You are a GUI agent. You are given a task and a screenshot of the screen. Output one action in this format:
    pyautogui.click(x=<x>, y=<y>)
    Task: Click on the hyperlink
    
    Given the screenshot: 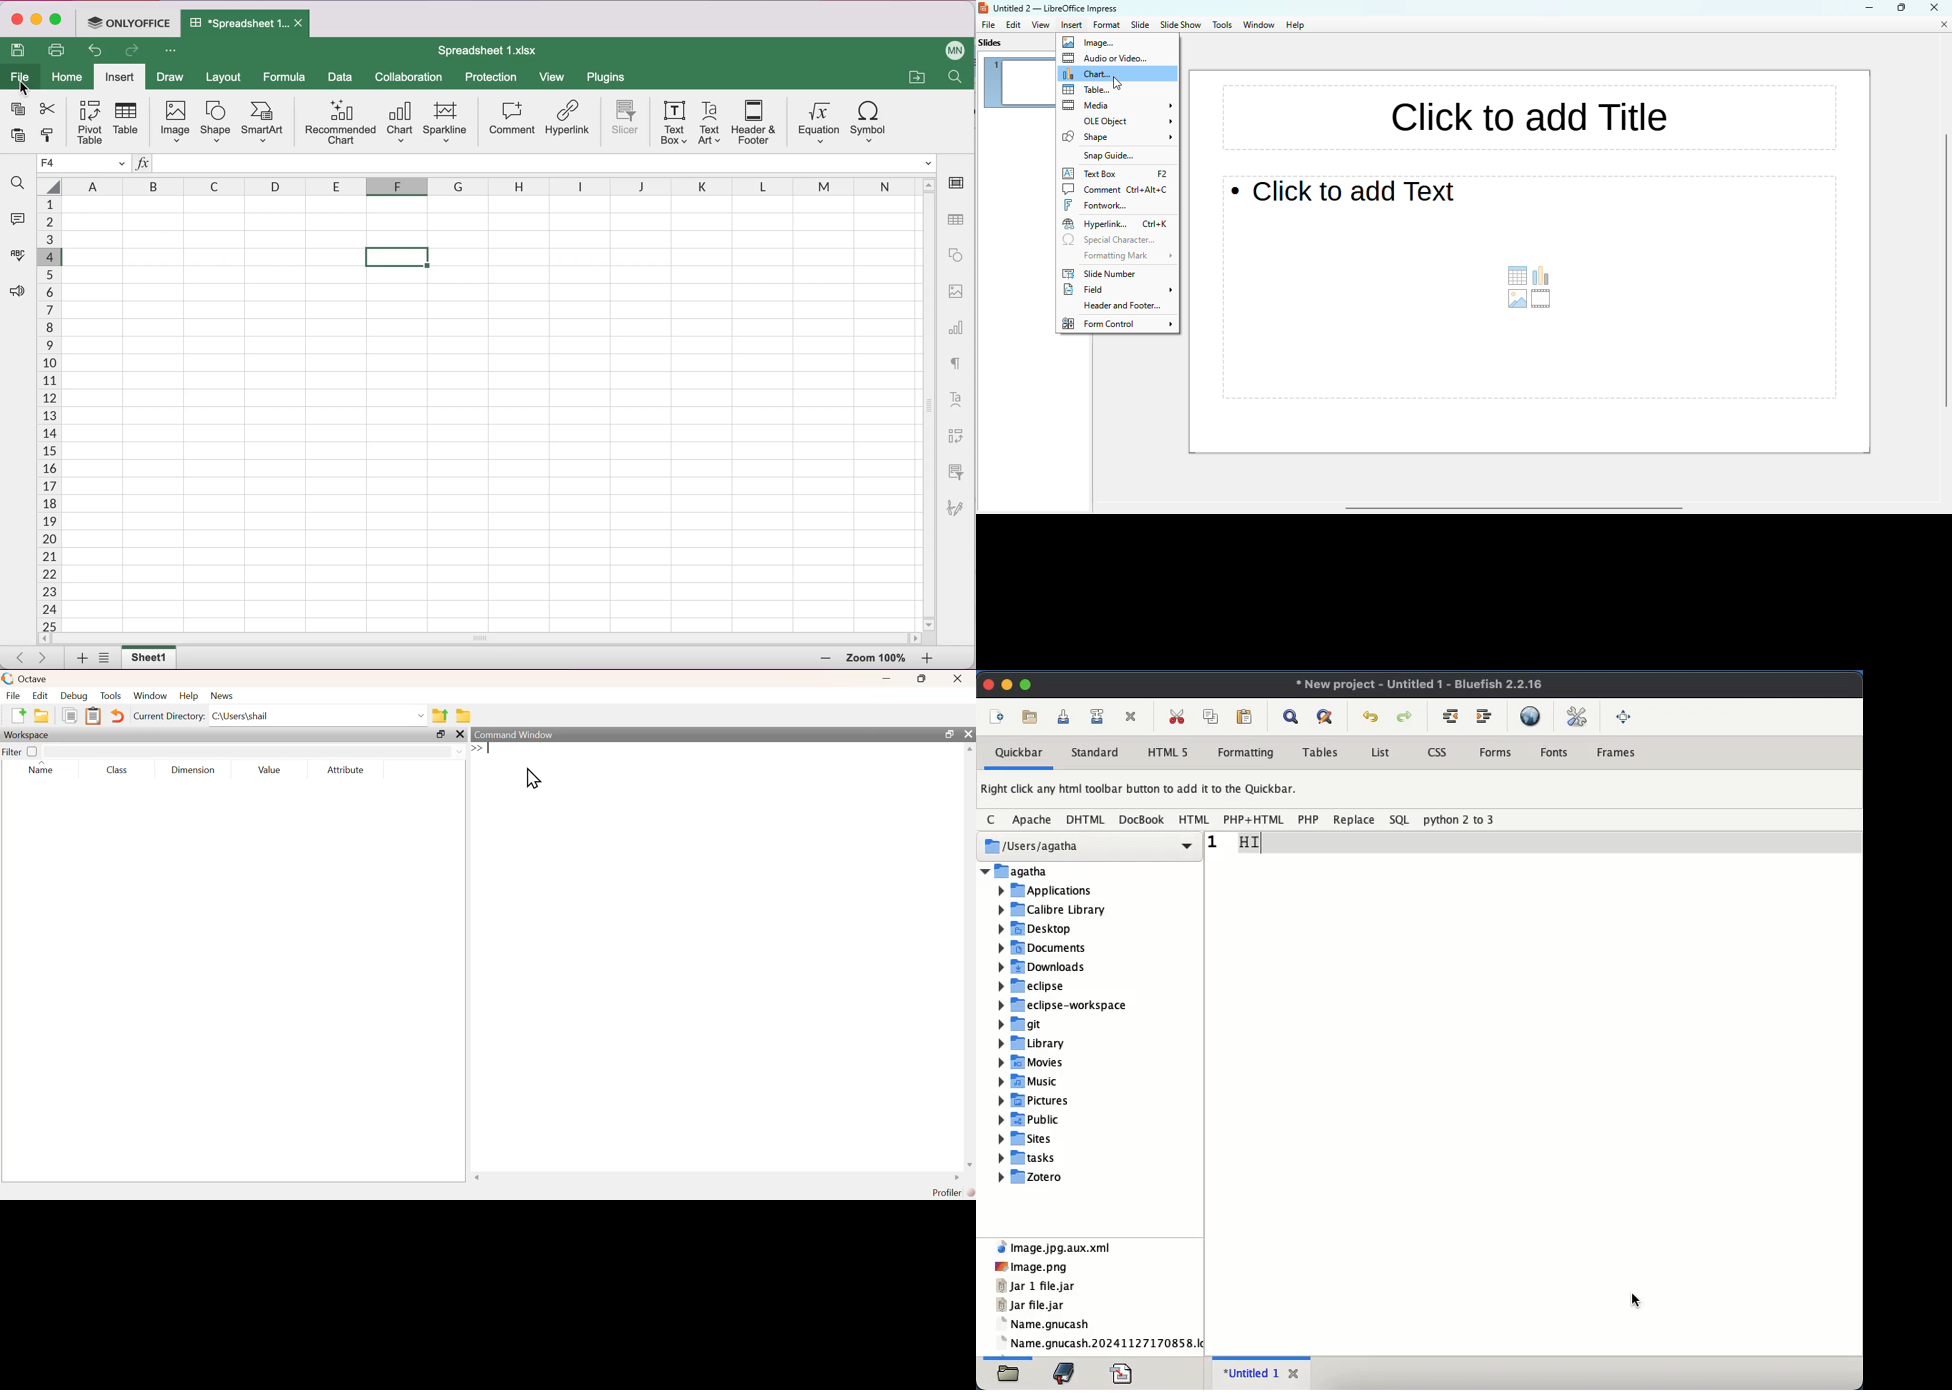 What is the action you would take?
    pyautogui.click(x=1097, y=224)
    